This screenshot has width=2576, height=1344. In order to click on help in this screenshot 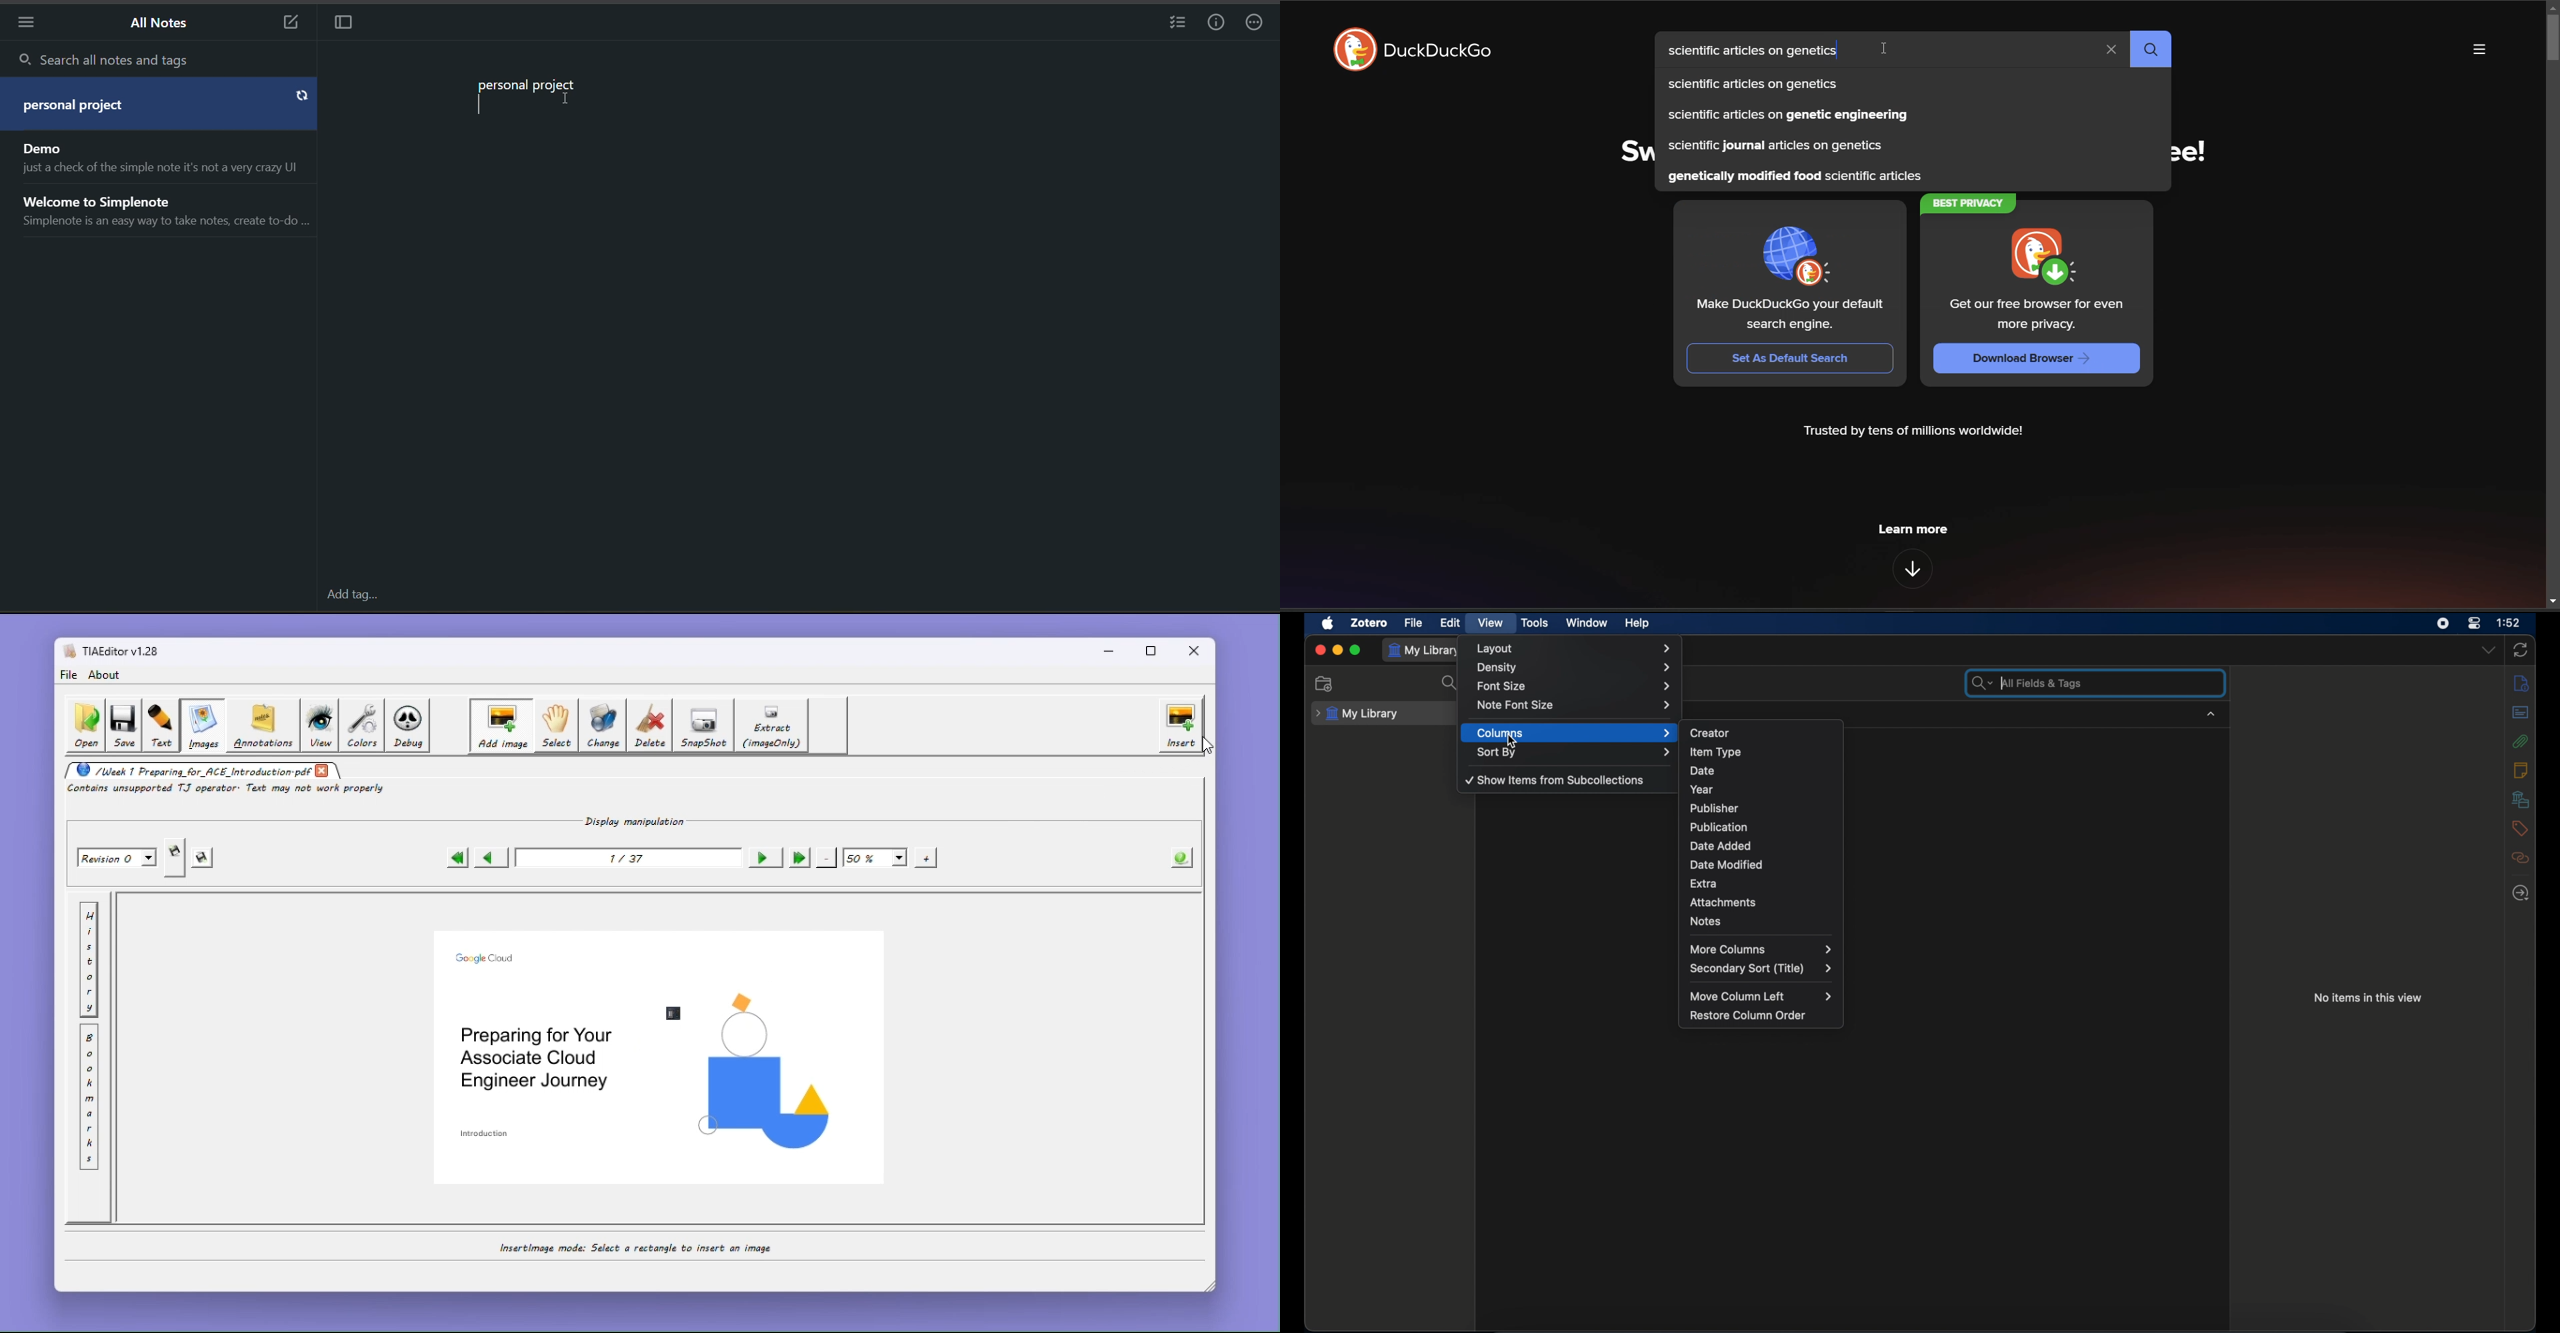, I will do `click(1639, 624)`.